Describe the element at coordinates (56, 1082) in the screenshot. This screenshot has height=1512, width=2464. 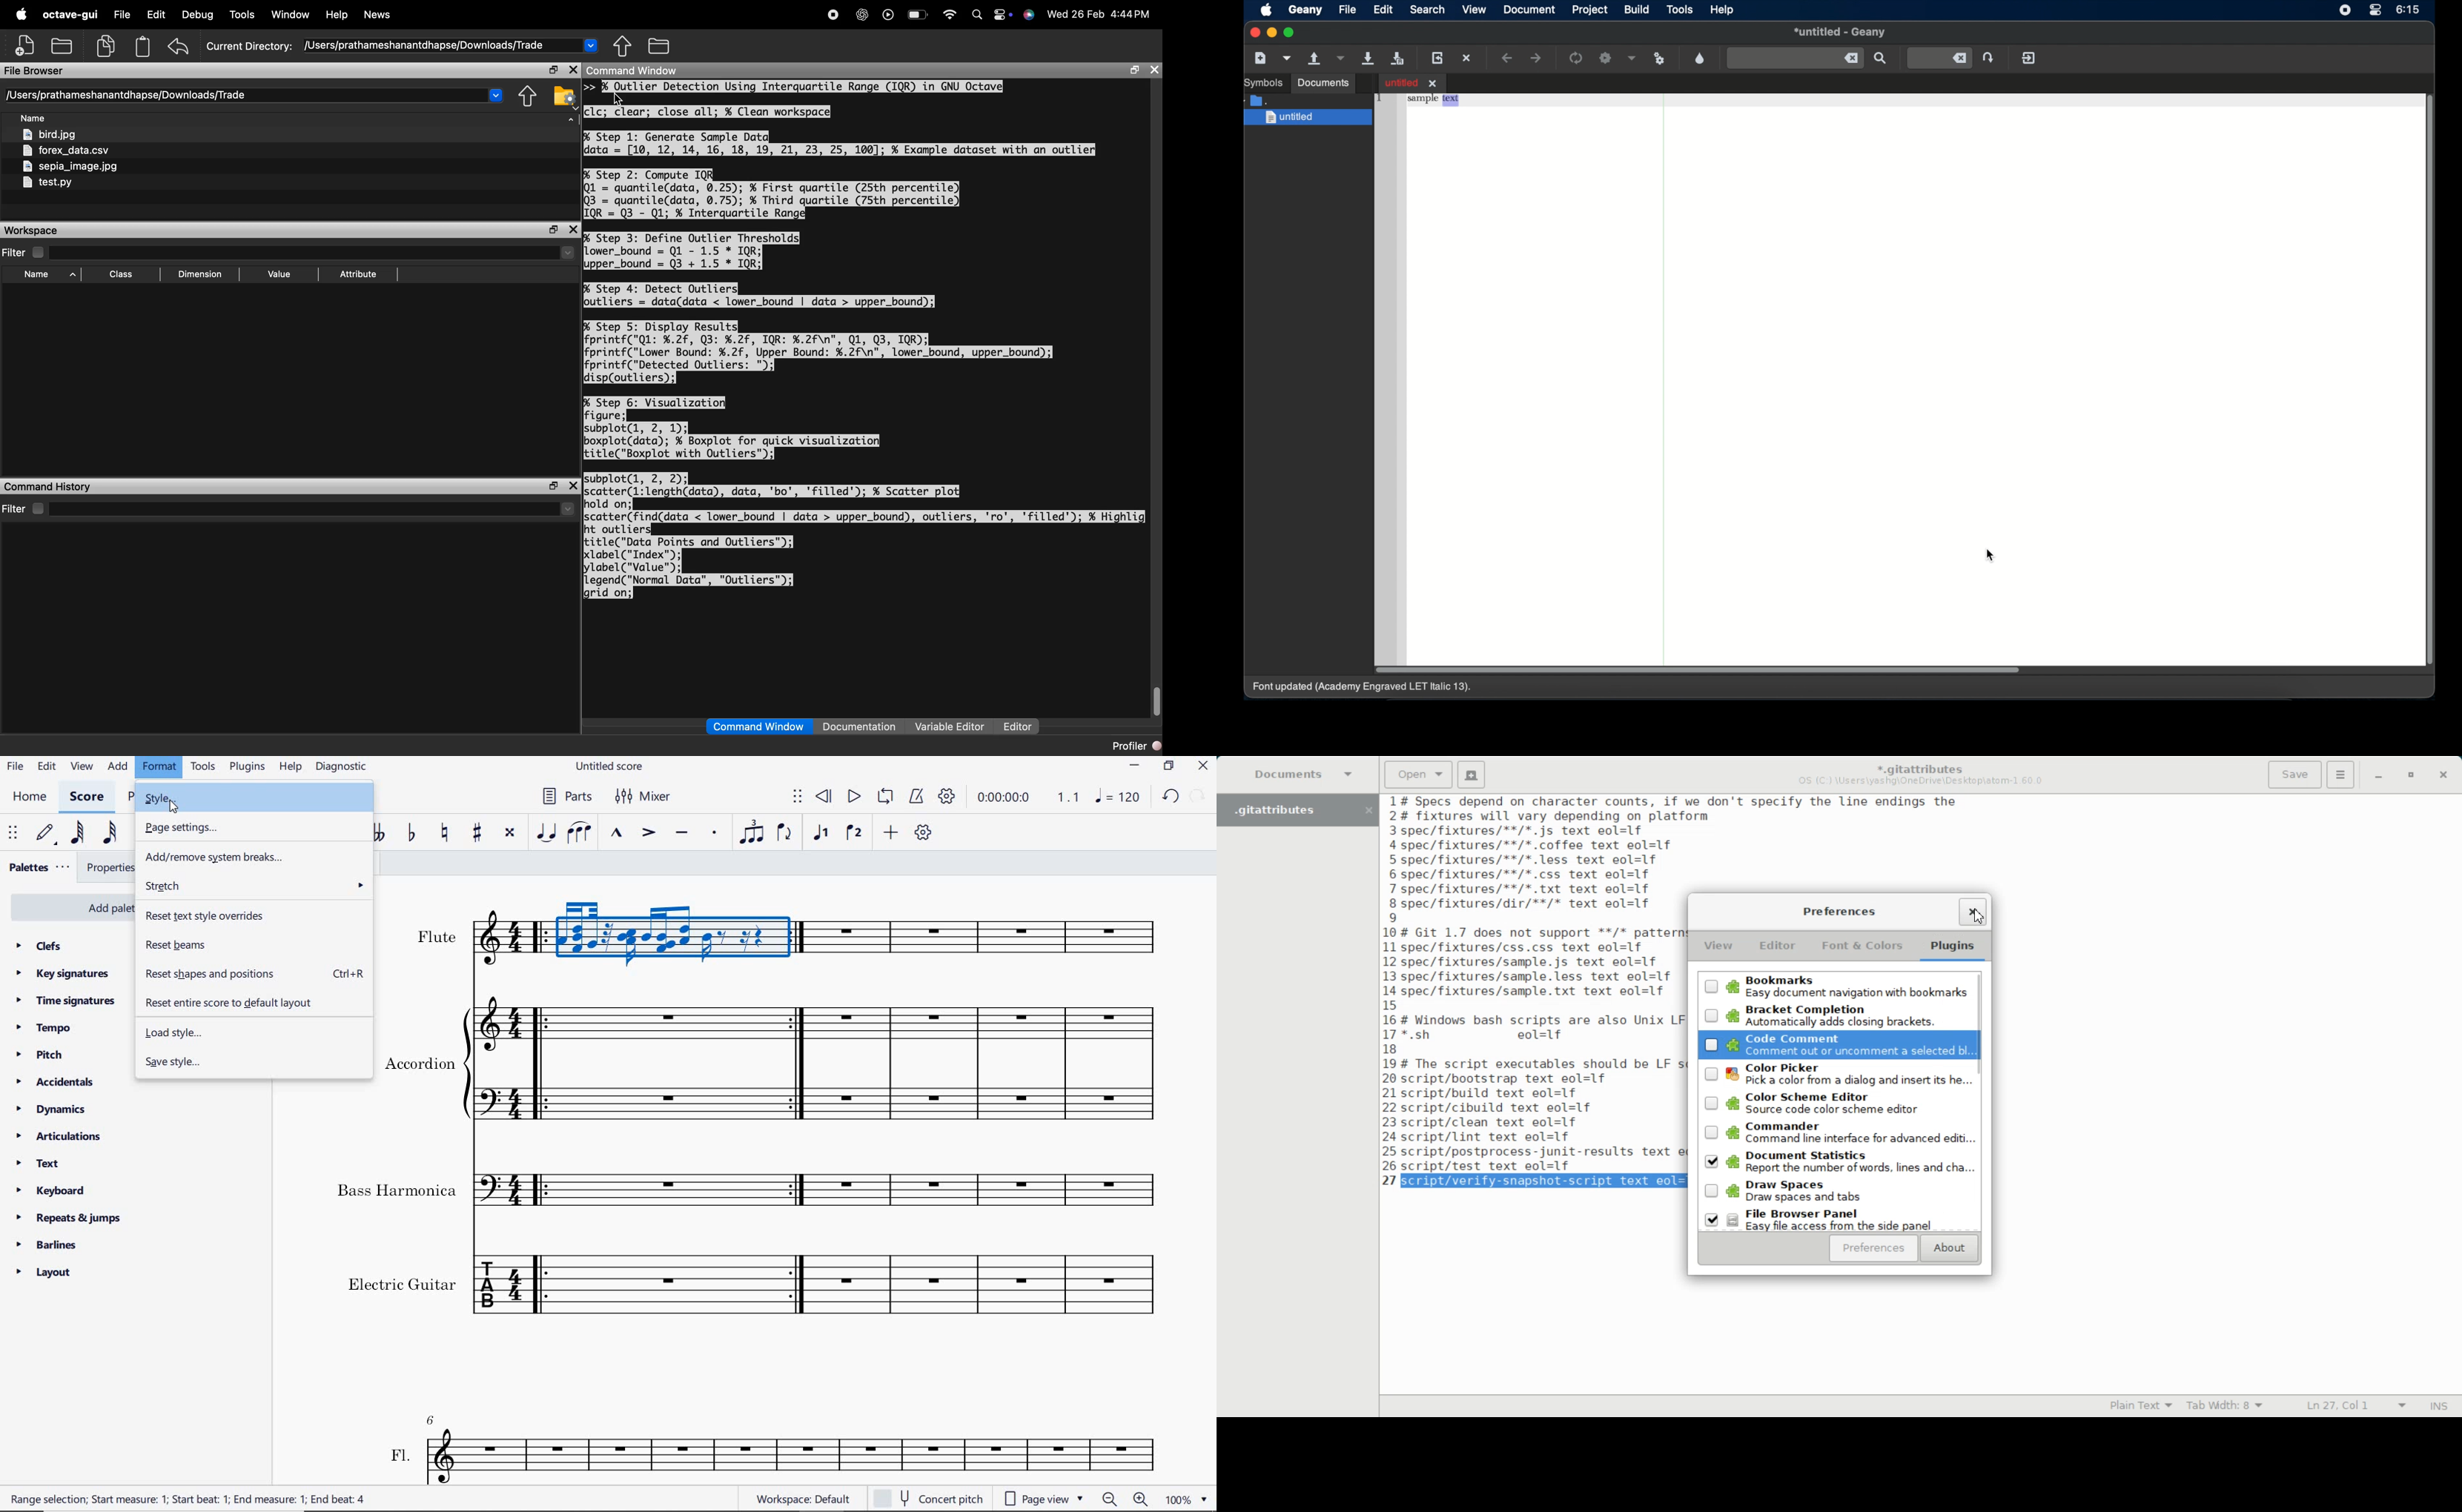
I see `accidentals` at that location.